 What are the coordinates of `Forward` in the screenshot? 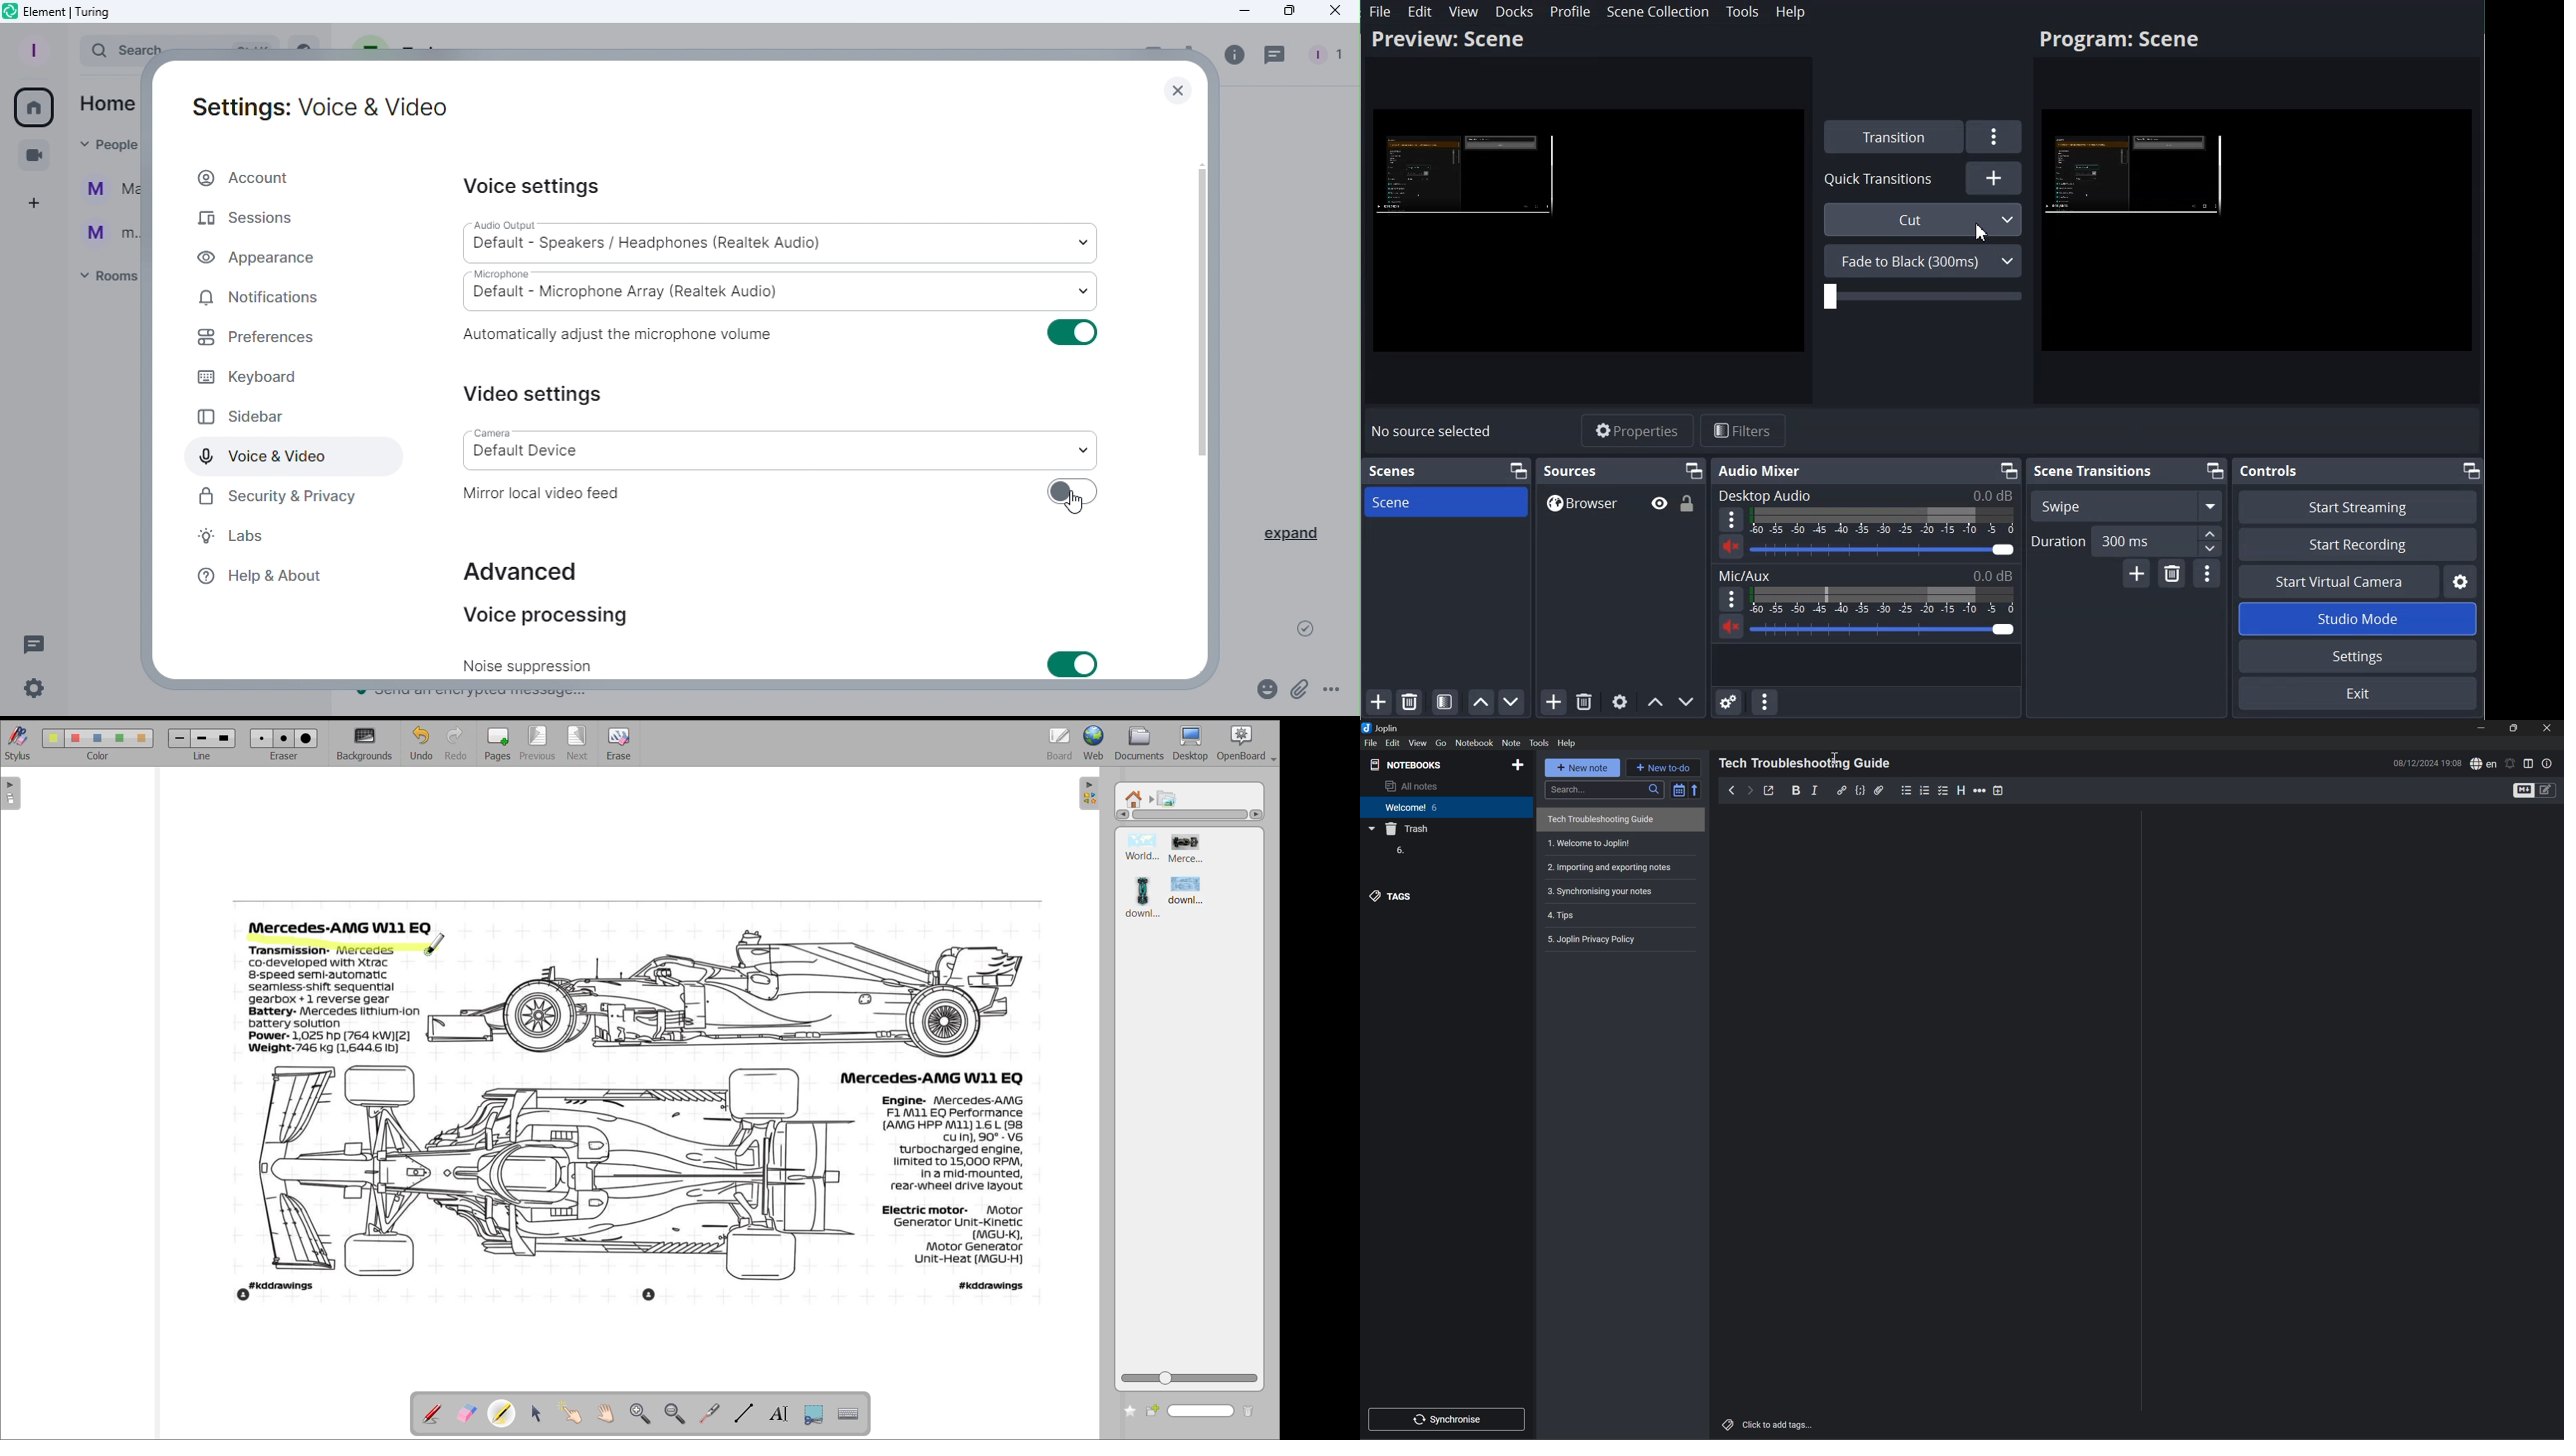 It's located at (1748, 791).